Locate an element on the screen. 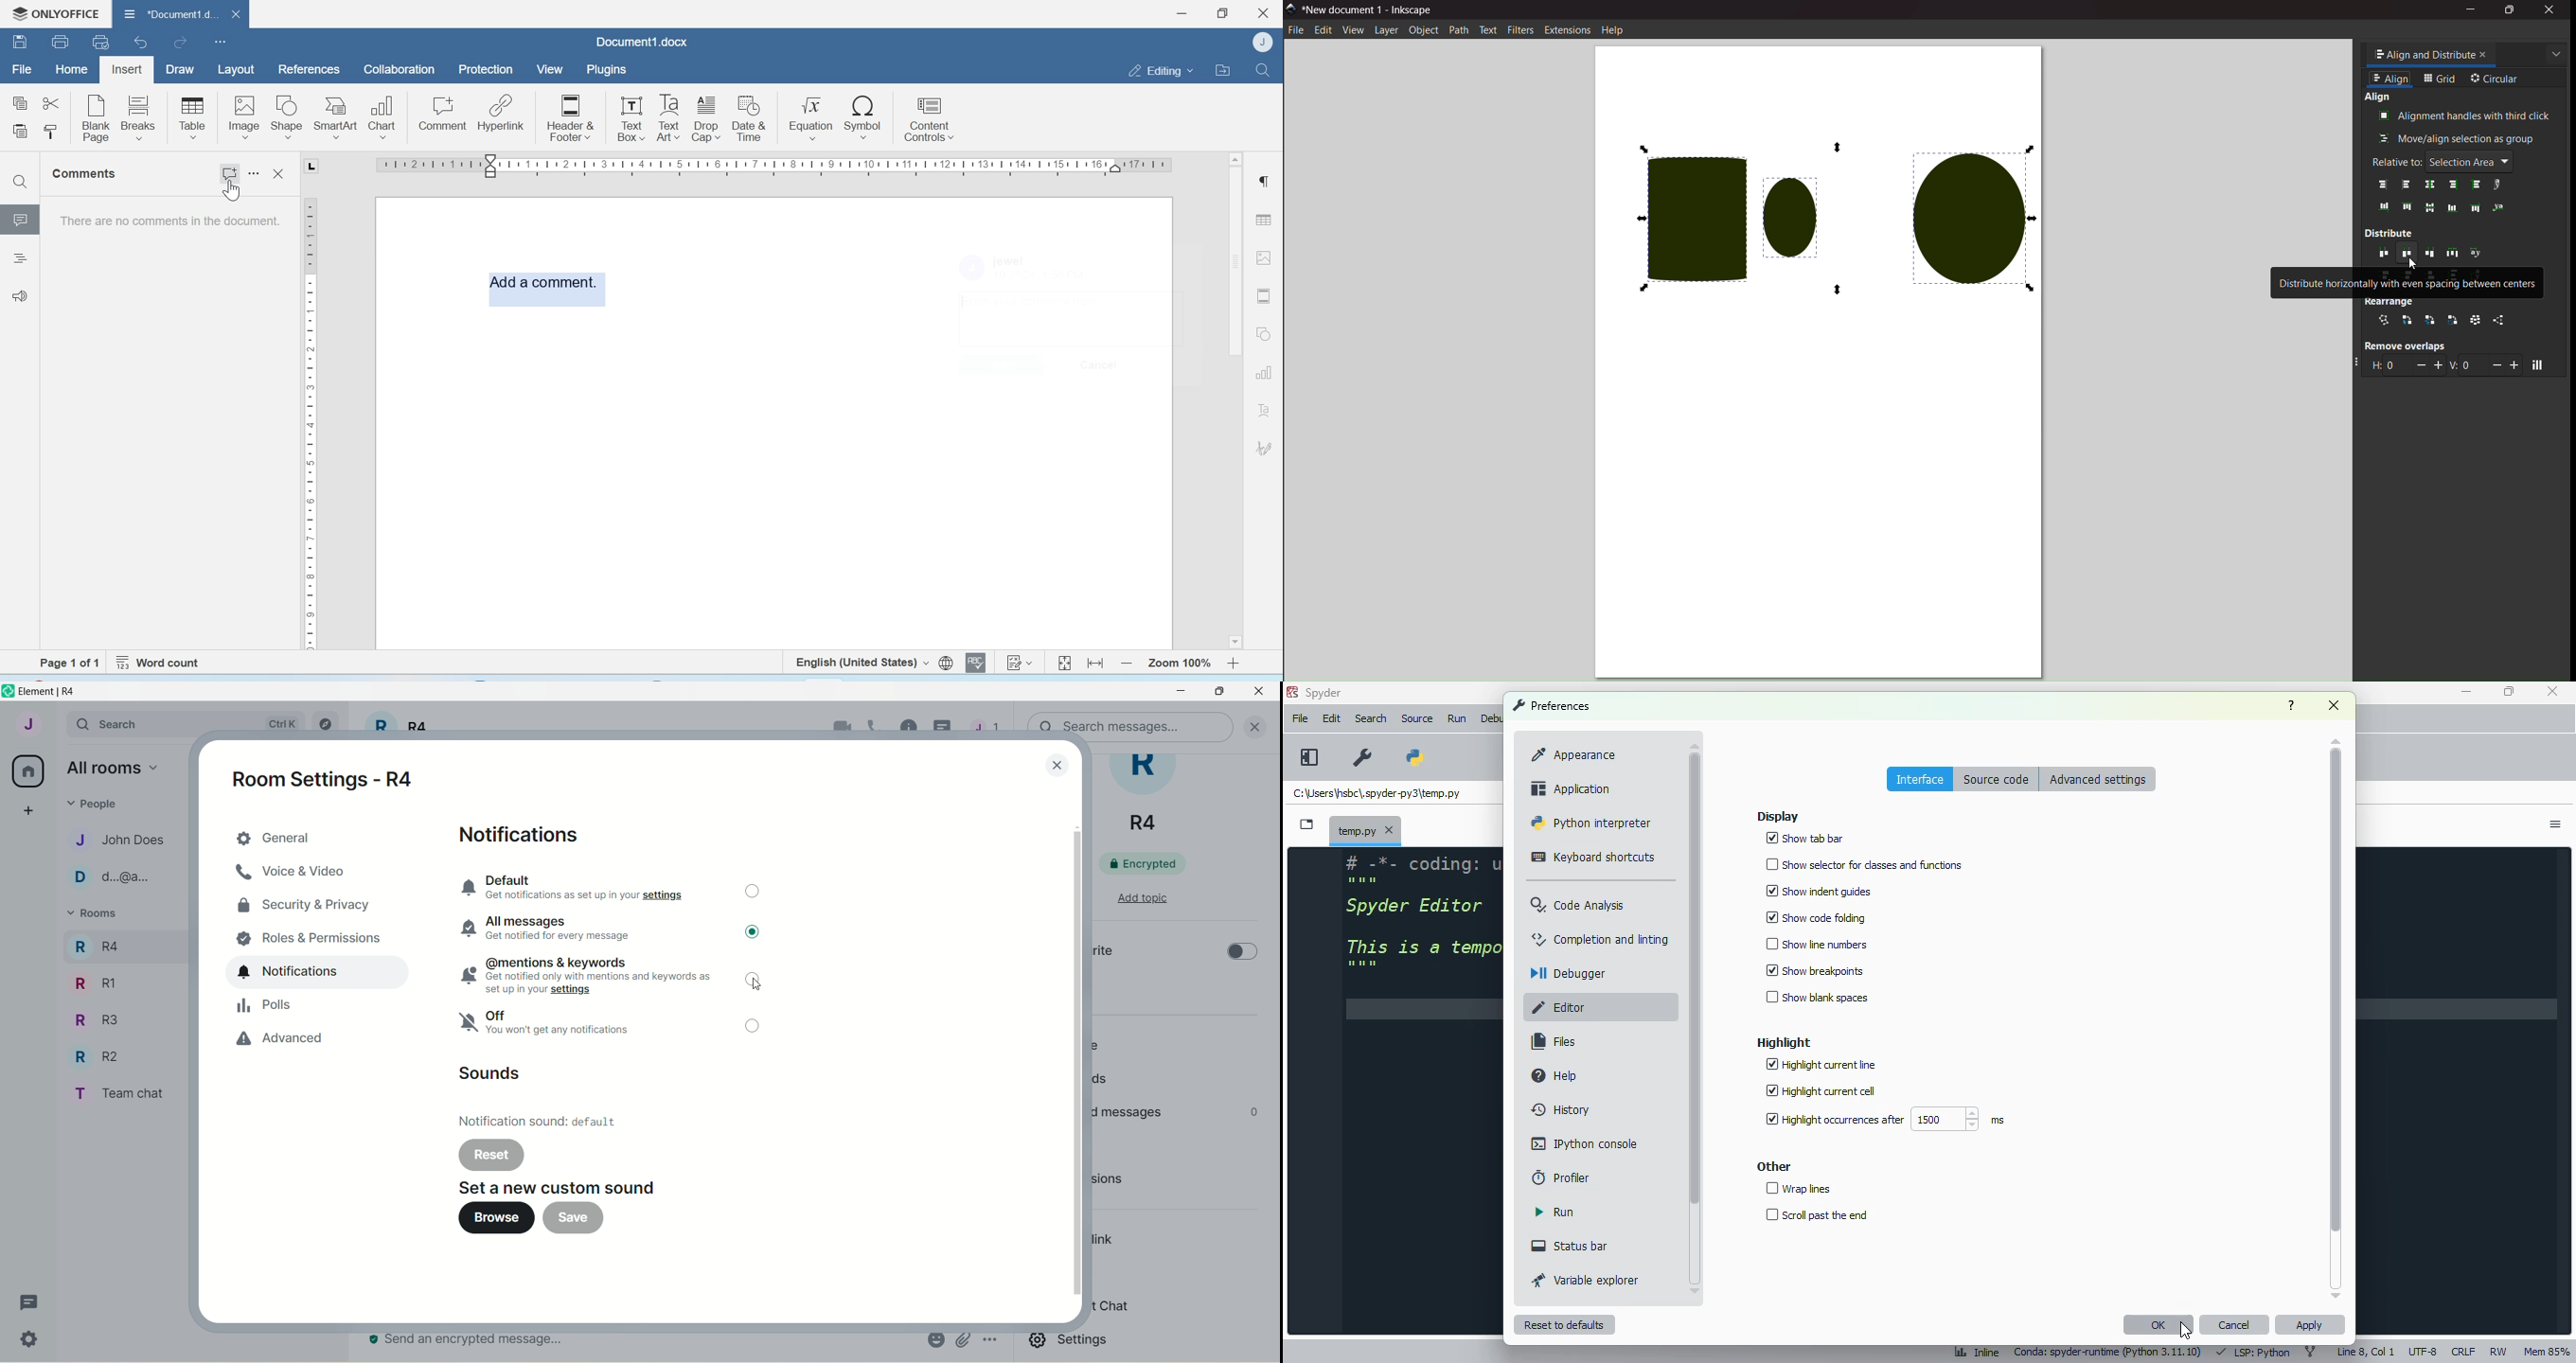  logo is located at coordinates (1292, 691).